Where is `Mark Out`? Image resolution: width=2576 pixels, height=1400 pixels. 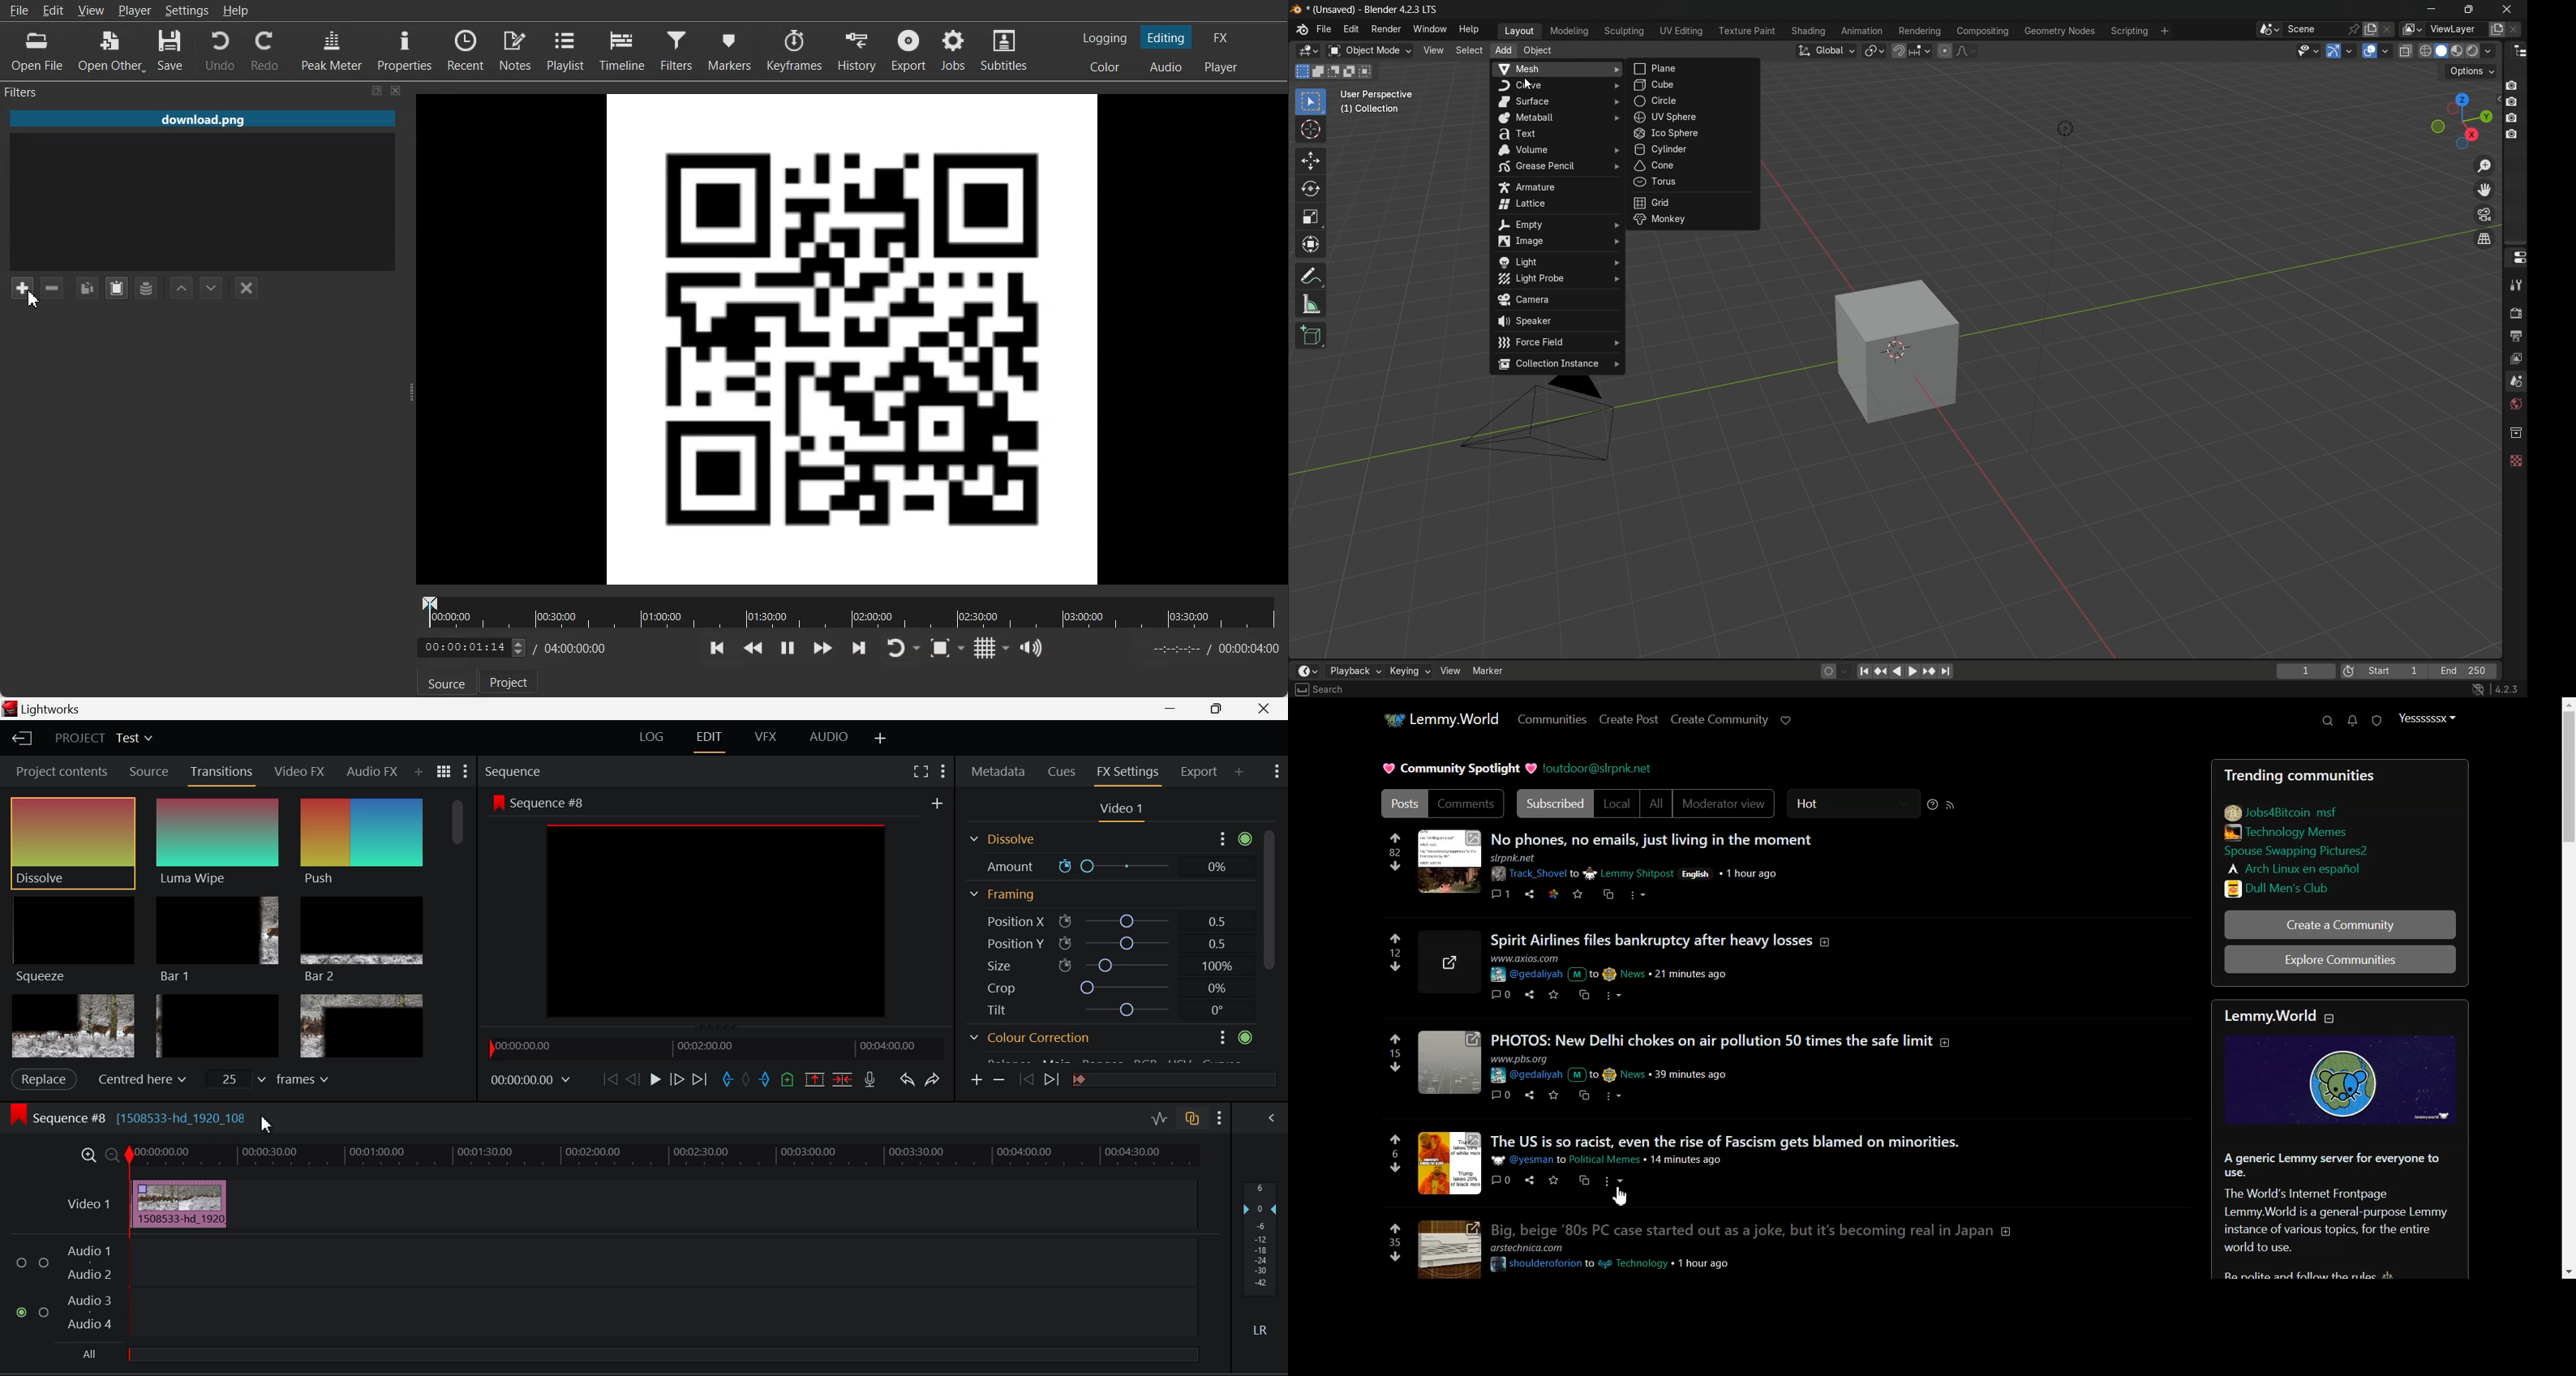
Mark Out is located at coordinates (765, 1080).